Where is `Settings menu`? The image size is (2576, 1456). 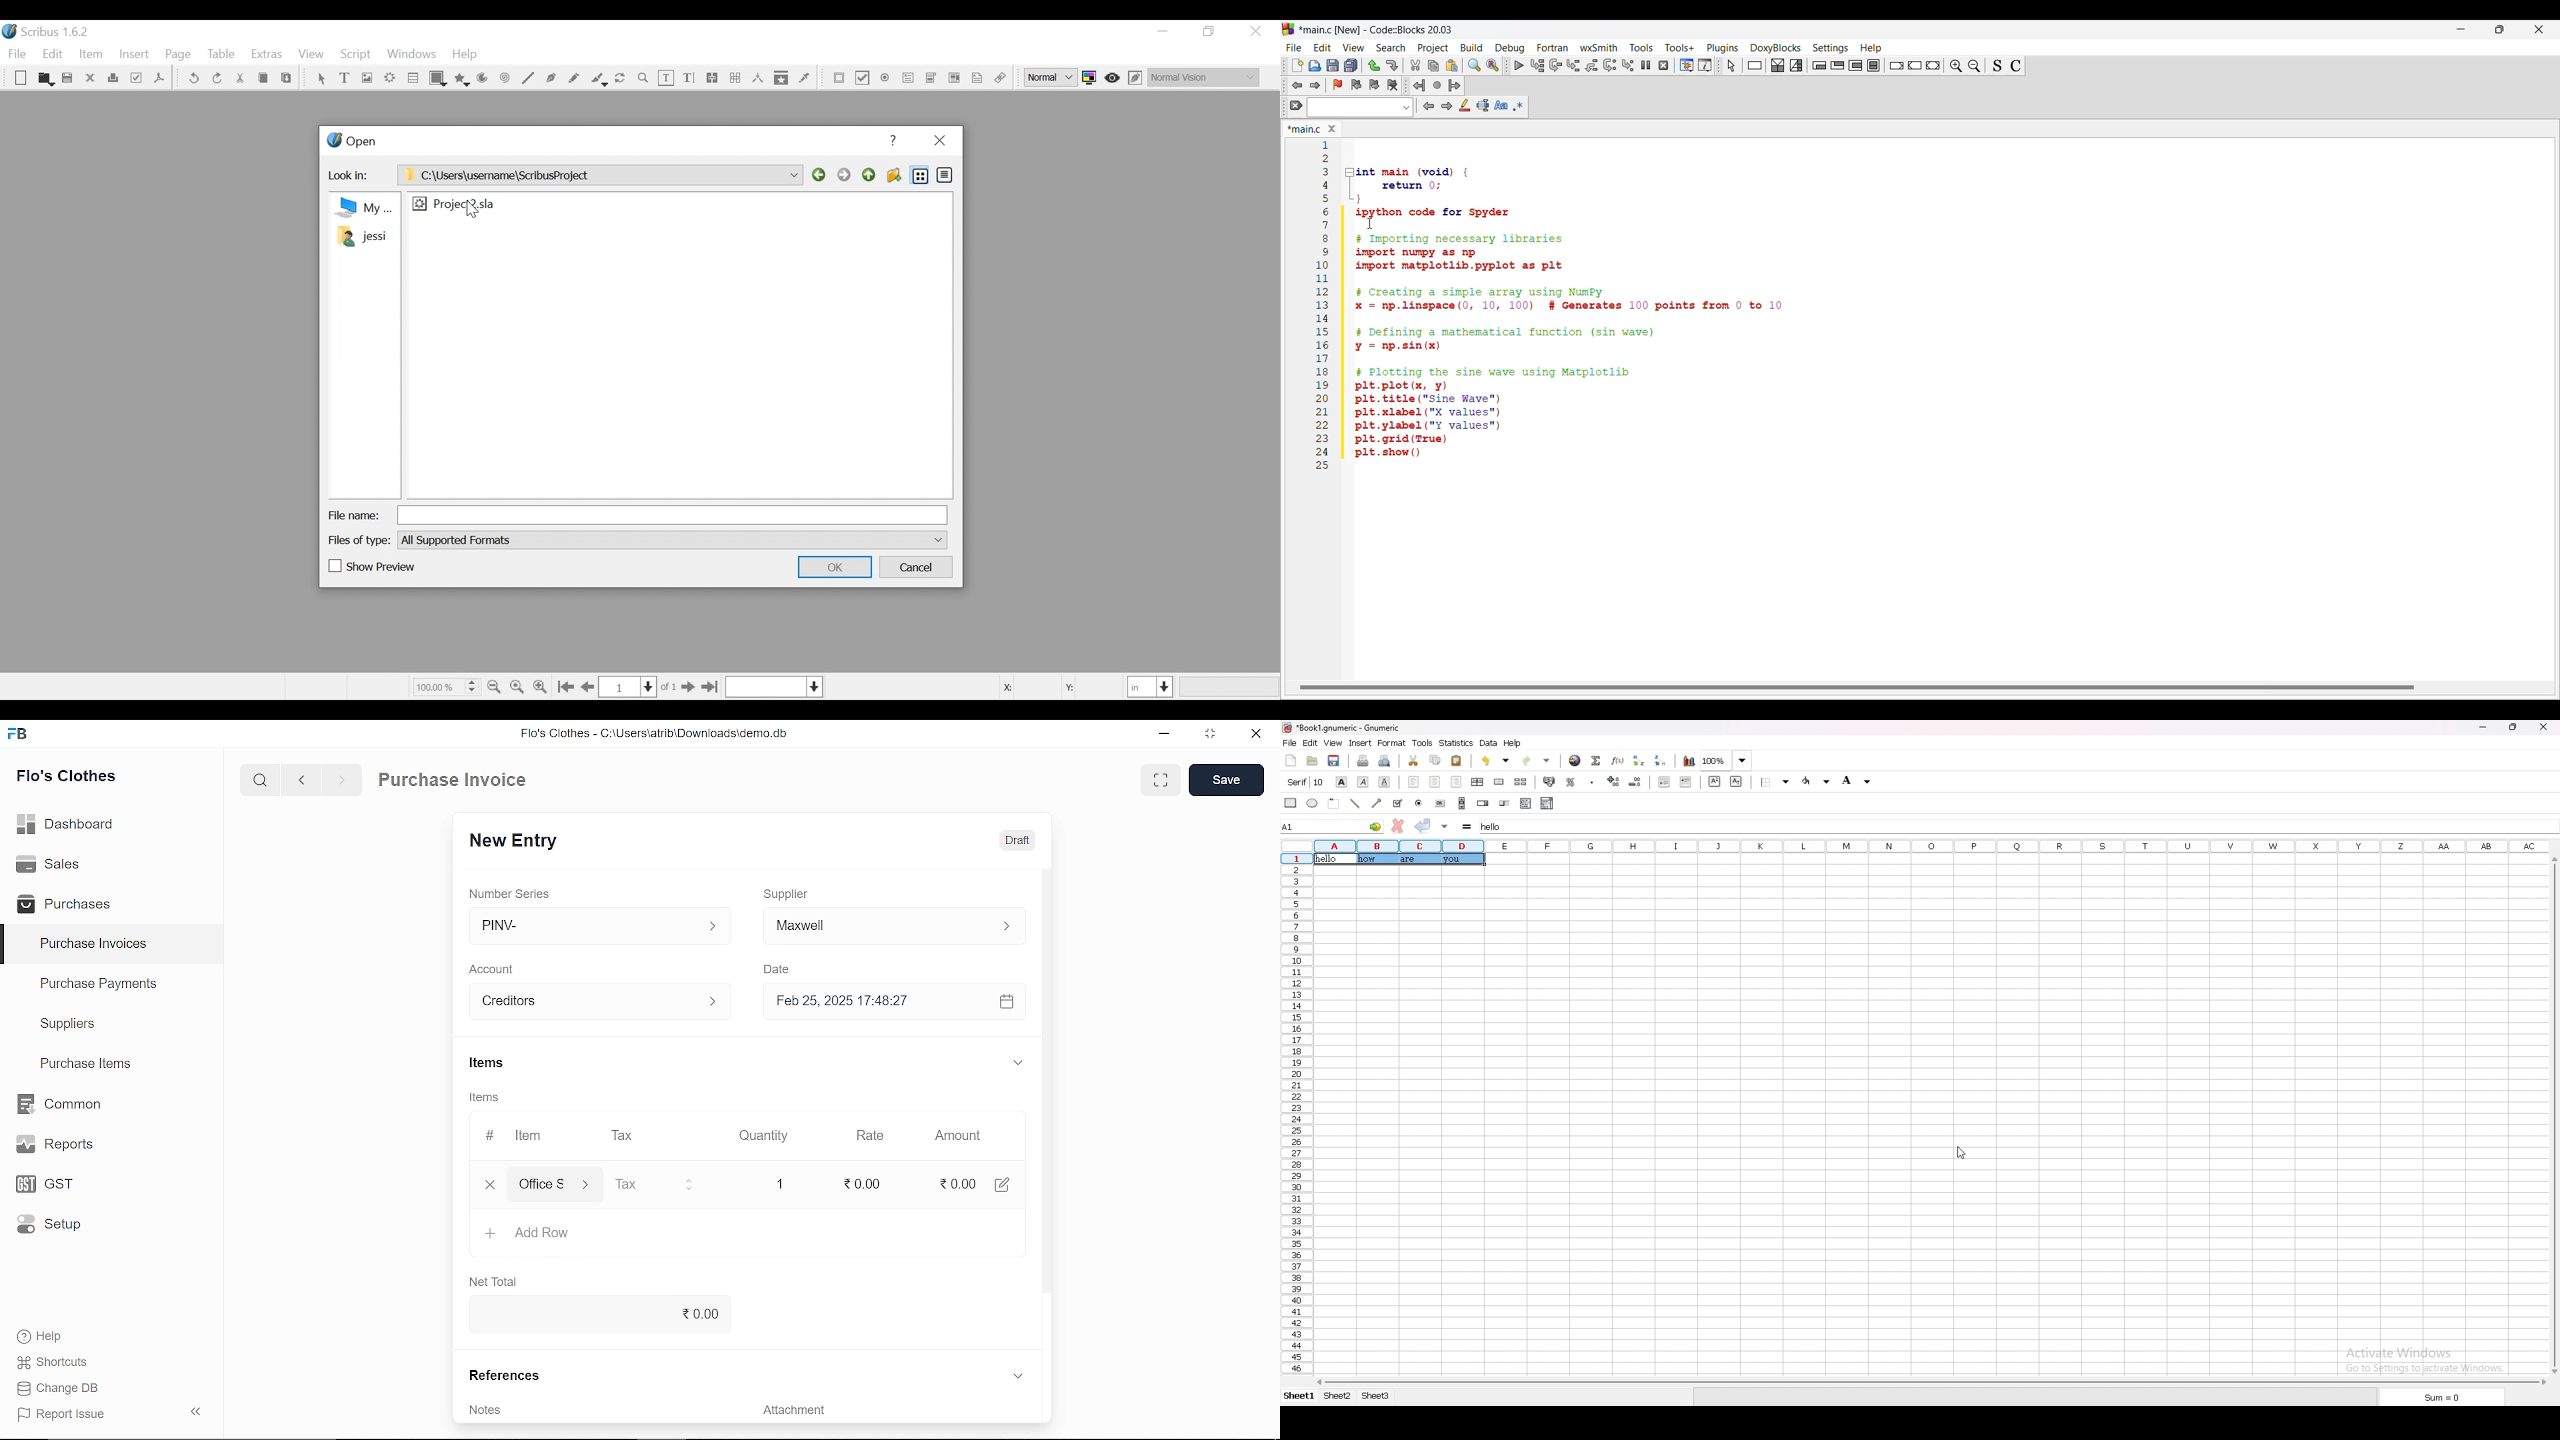 Settings menu is located at coordinates (1830, 49).